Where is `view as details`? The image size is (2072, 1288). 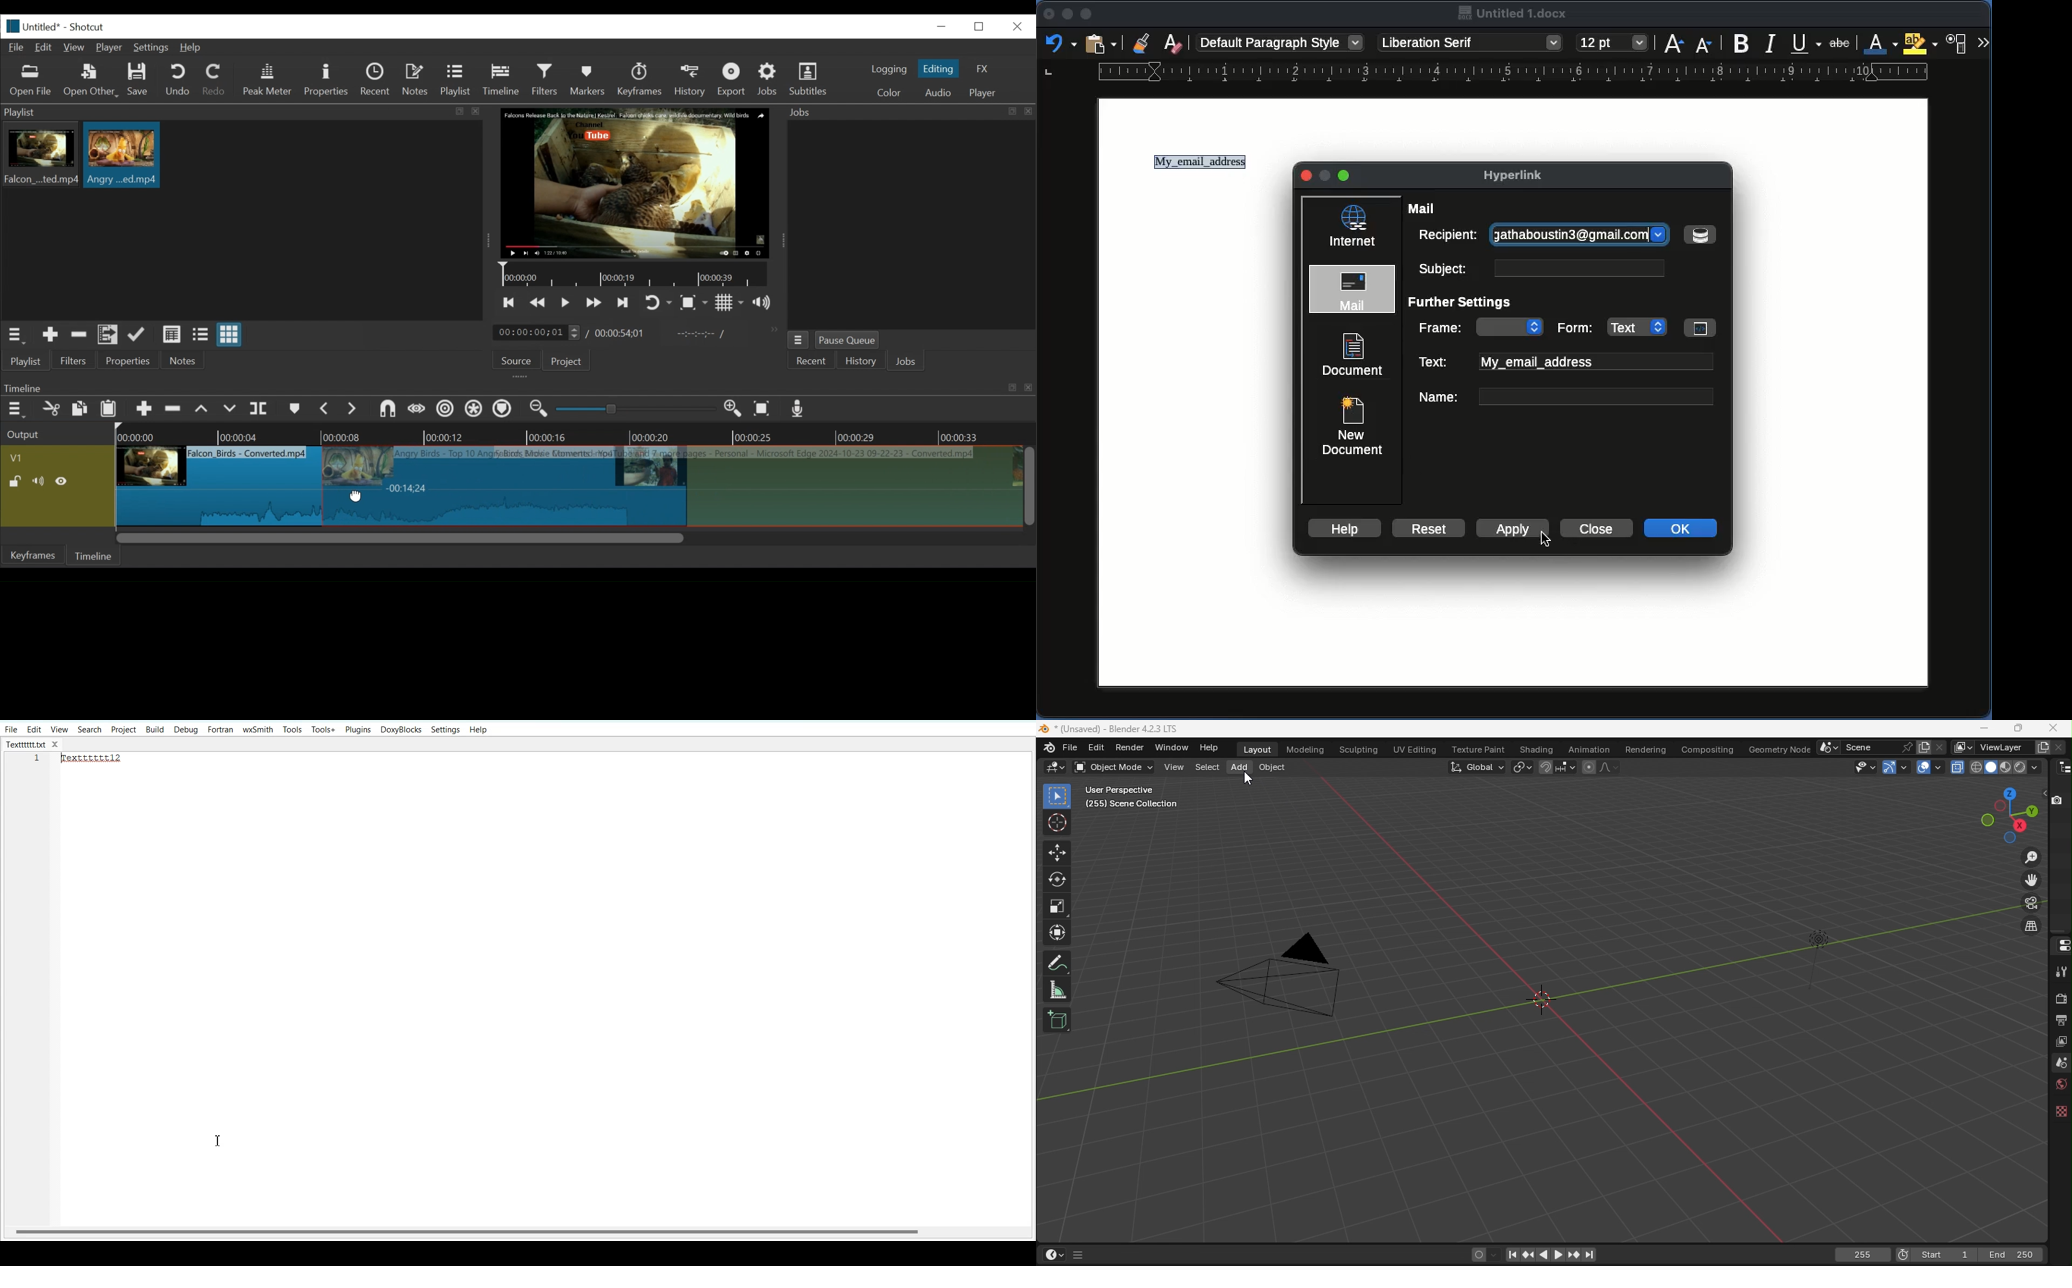
view as details is located at coordinates (172, 335).